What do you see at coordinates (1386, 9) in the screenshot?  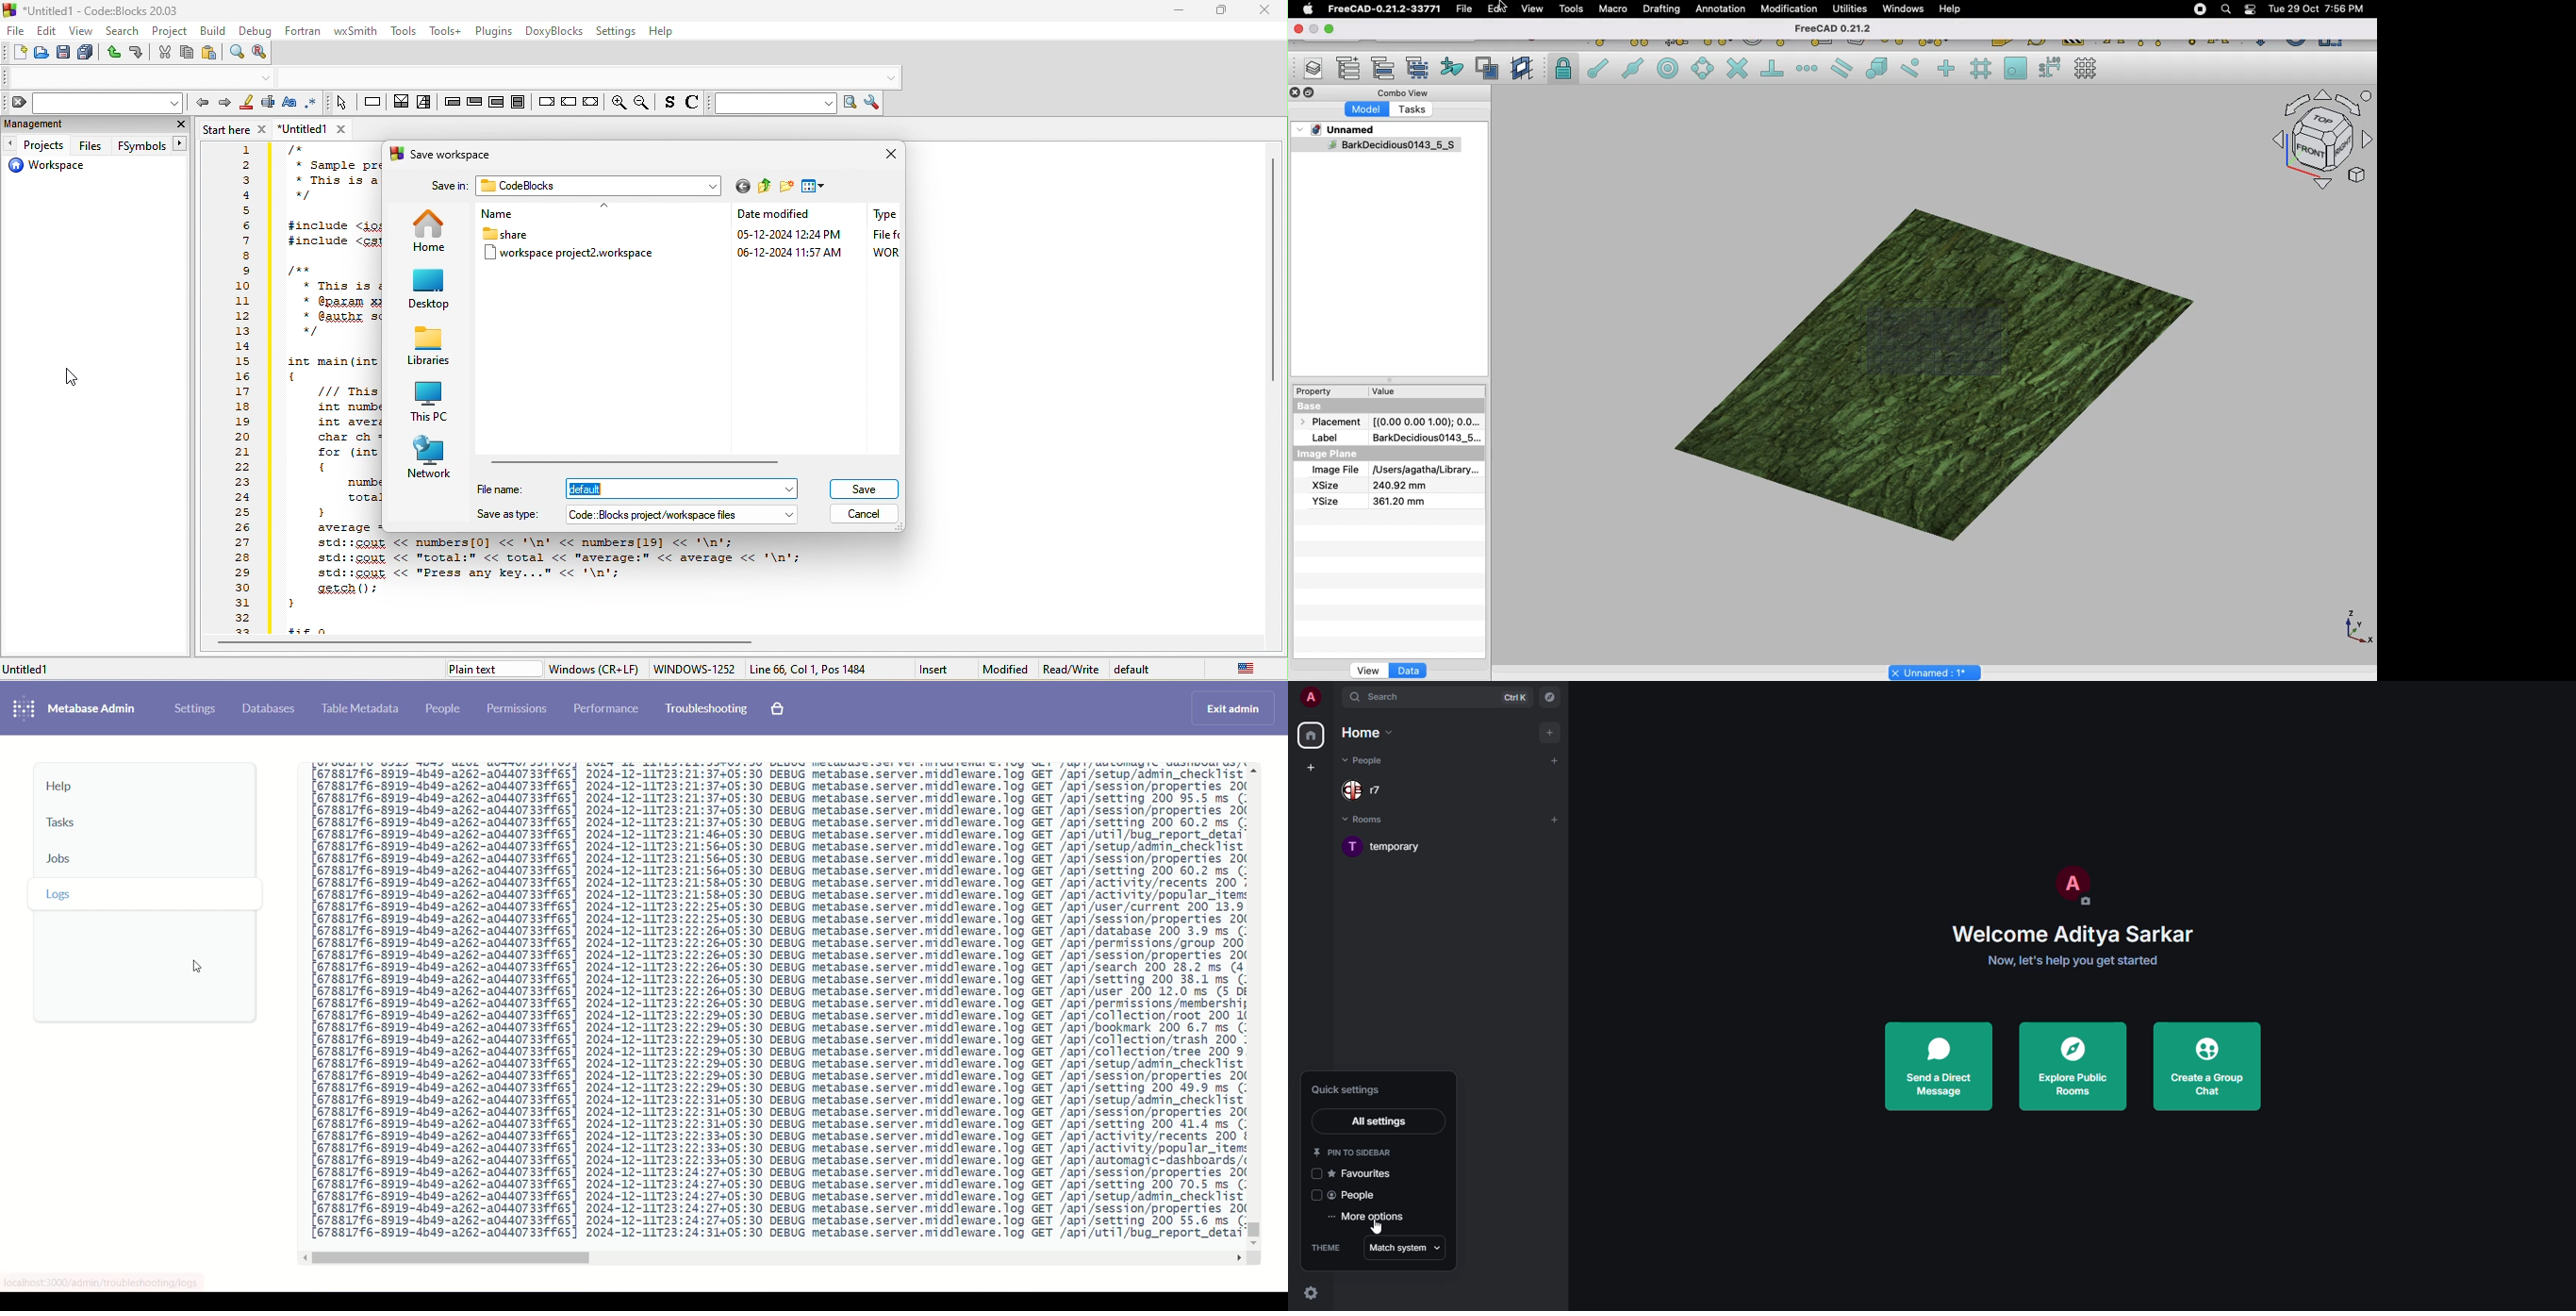 I see `FreeCAD` at bounding box center [1386, 9].